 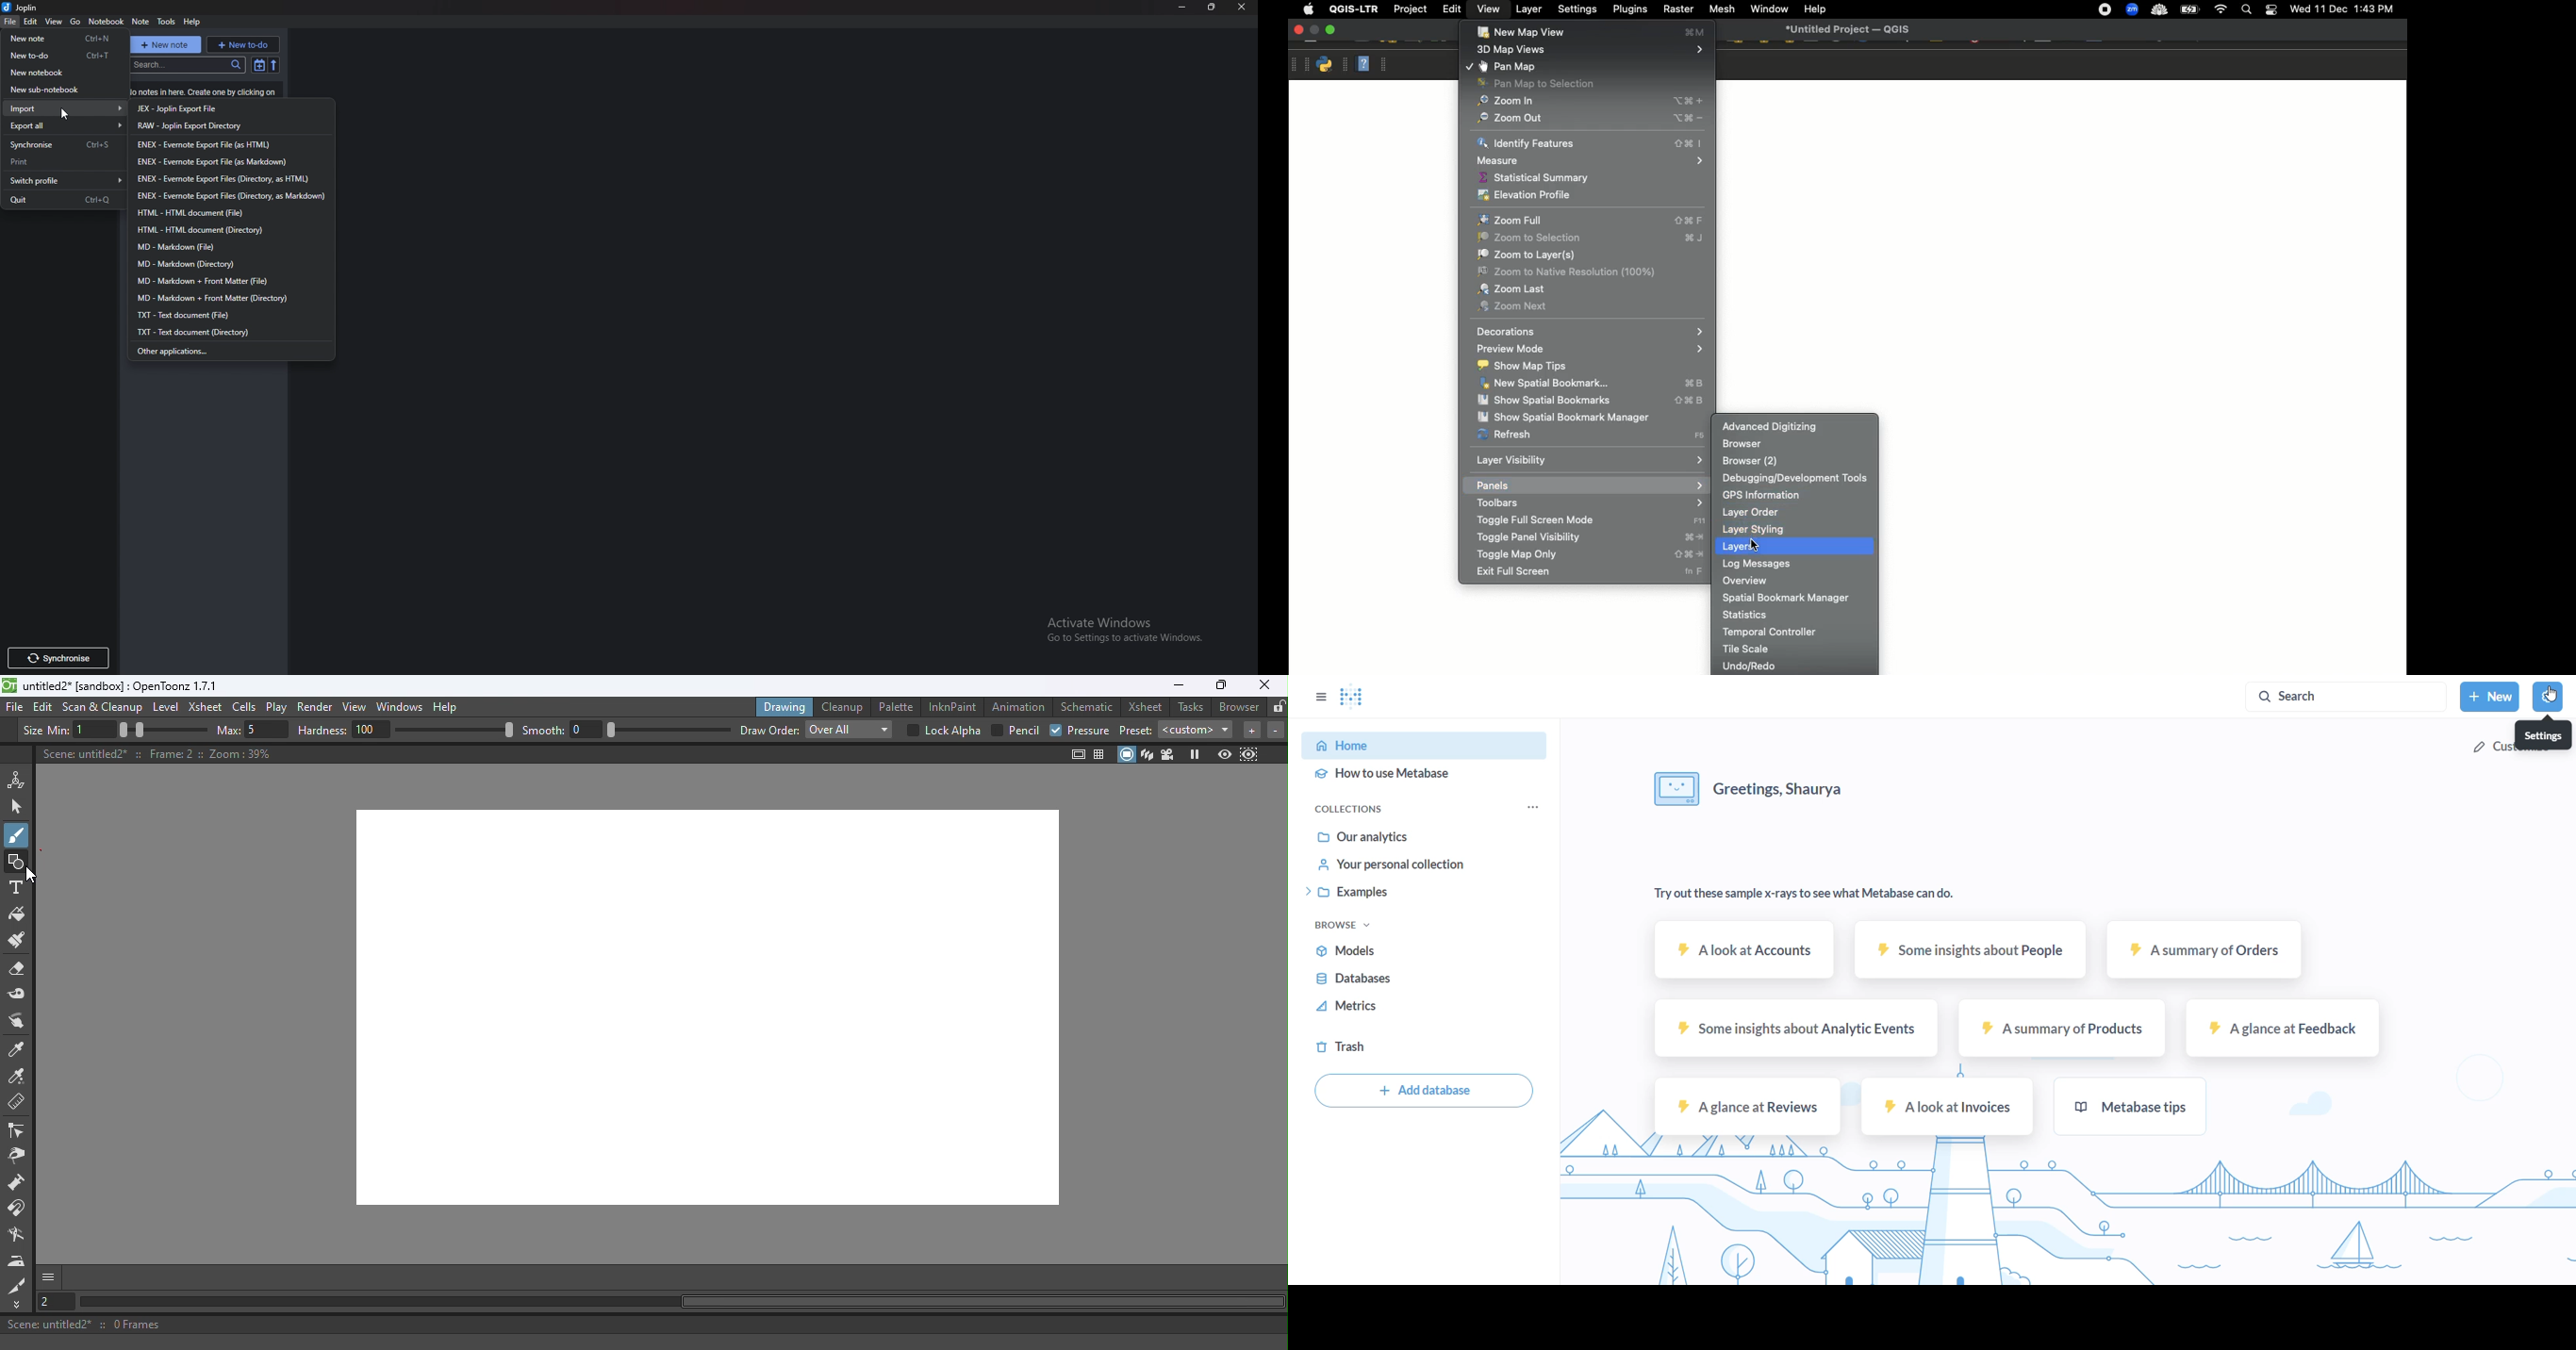 I want to click on More options, so click(x=48, y=1276).